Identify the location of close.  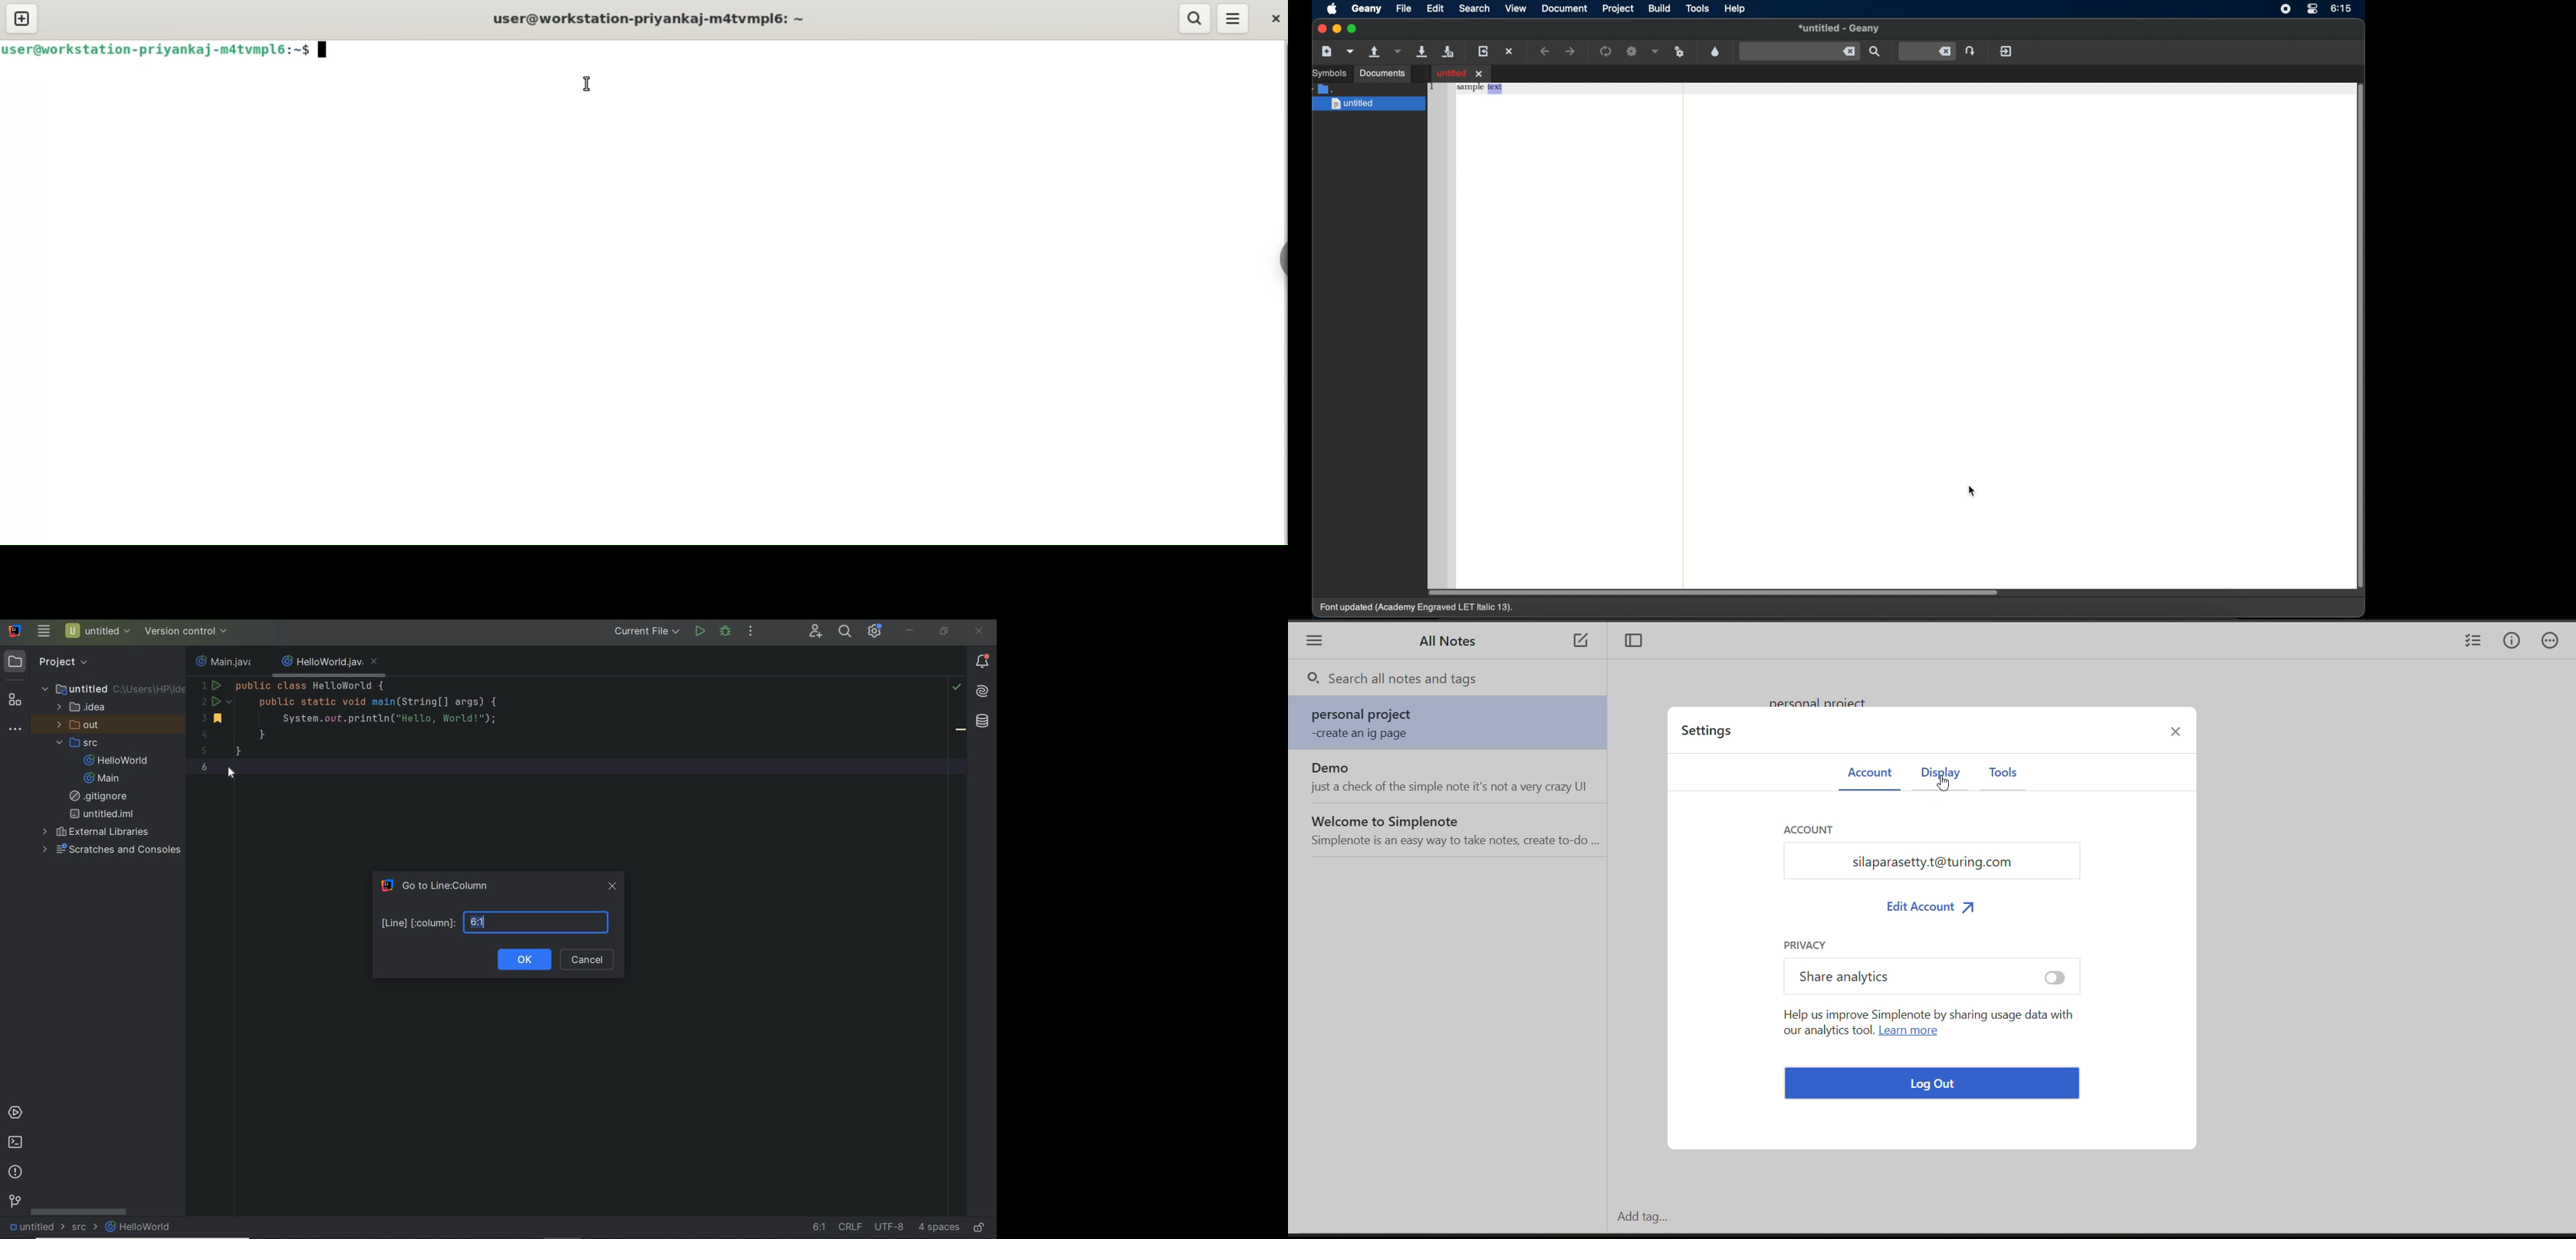
(1273, 19).